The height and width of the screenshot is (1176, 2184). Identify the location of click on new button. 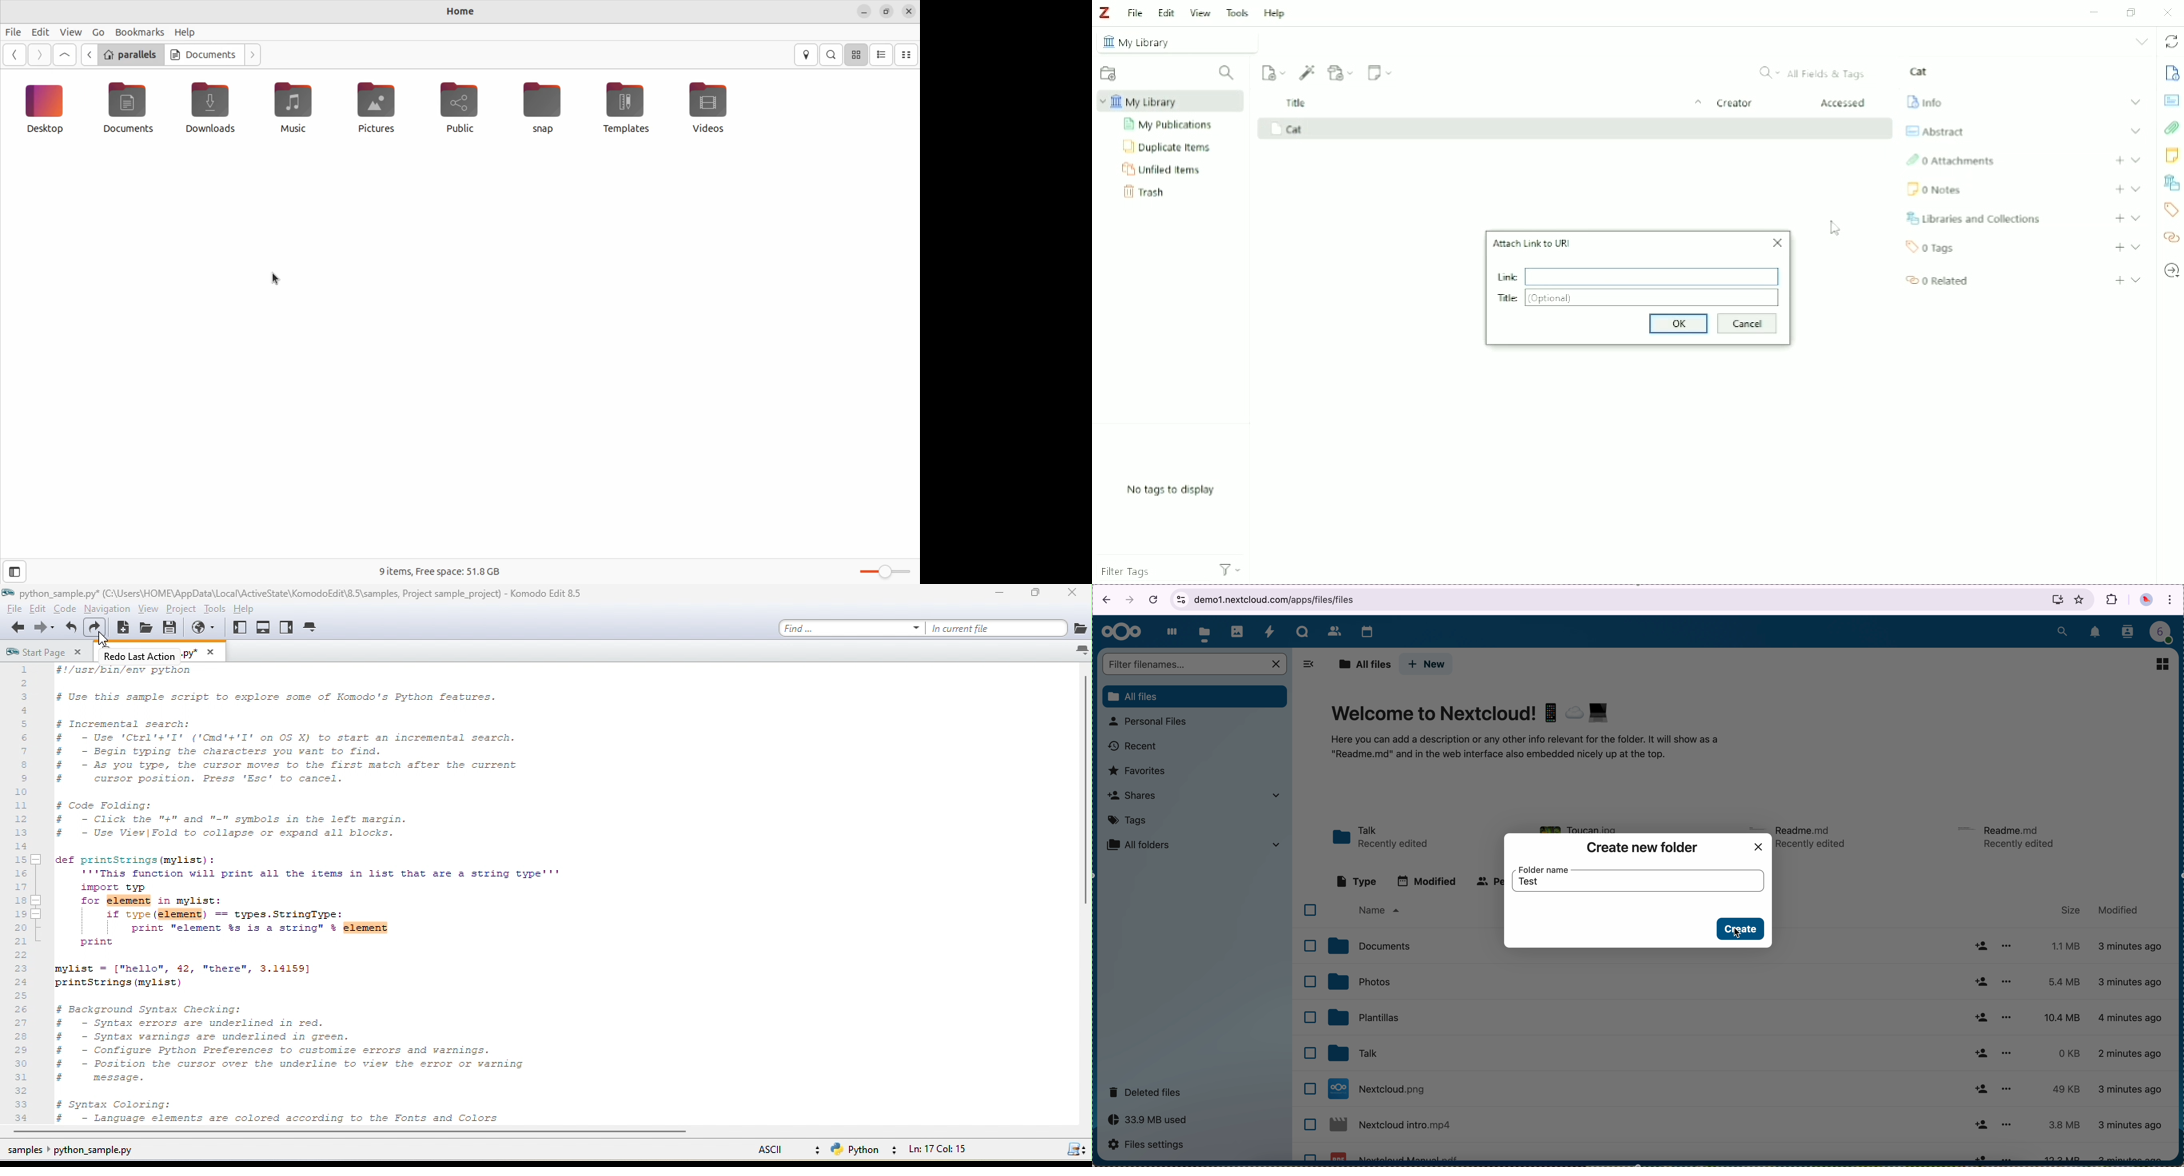
(1426, 664).